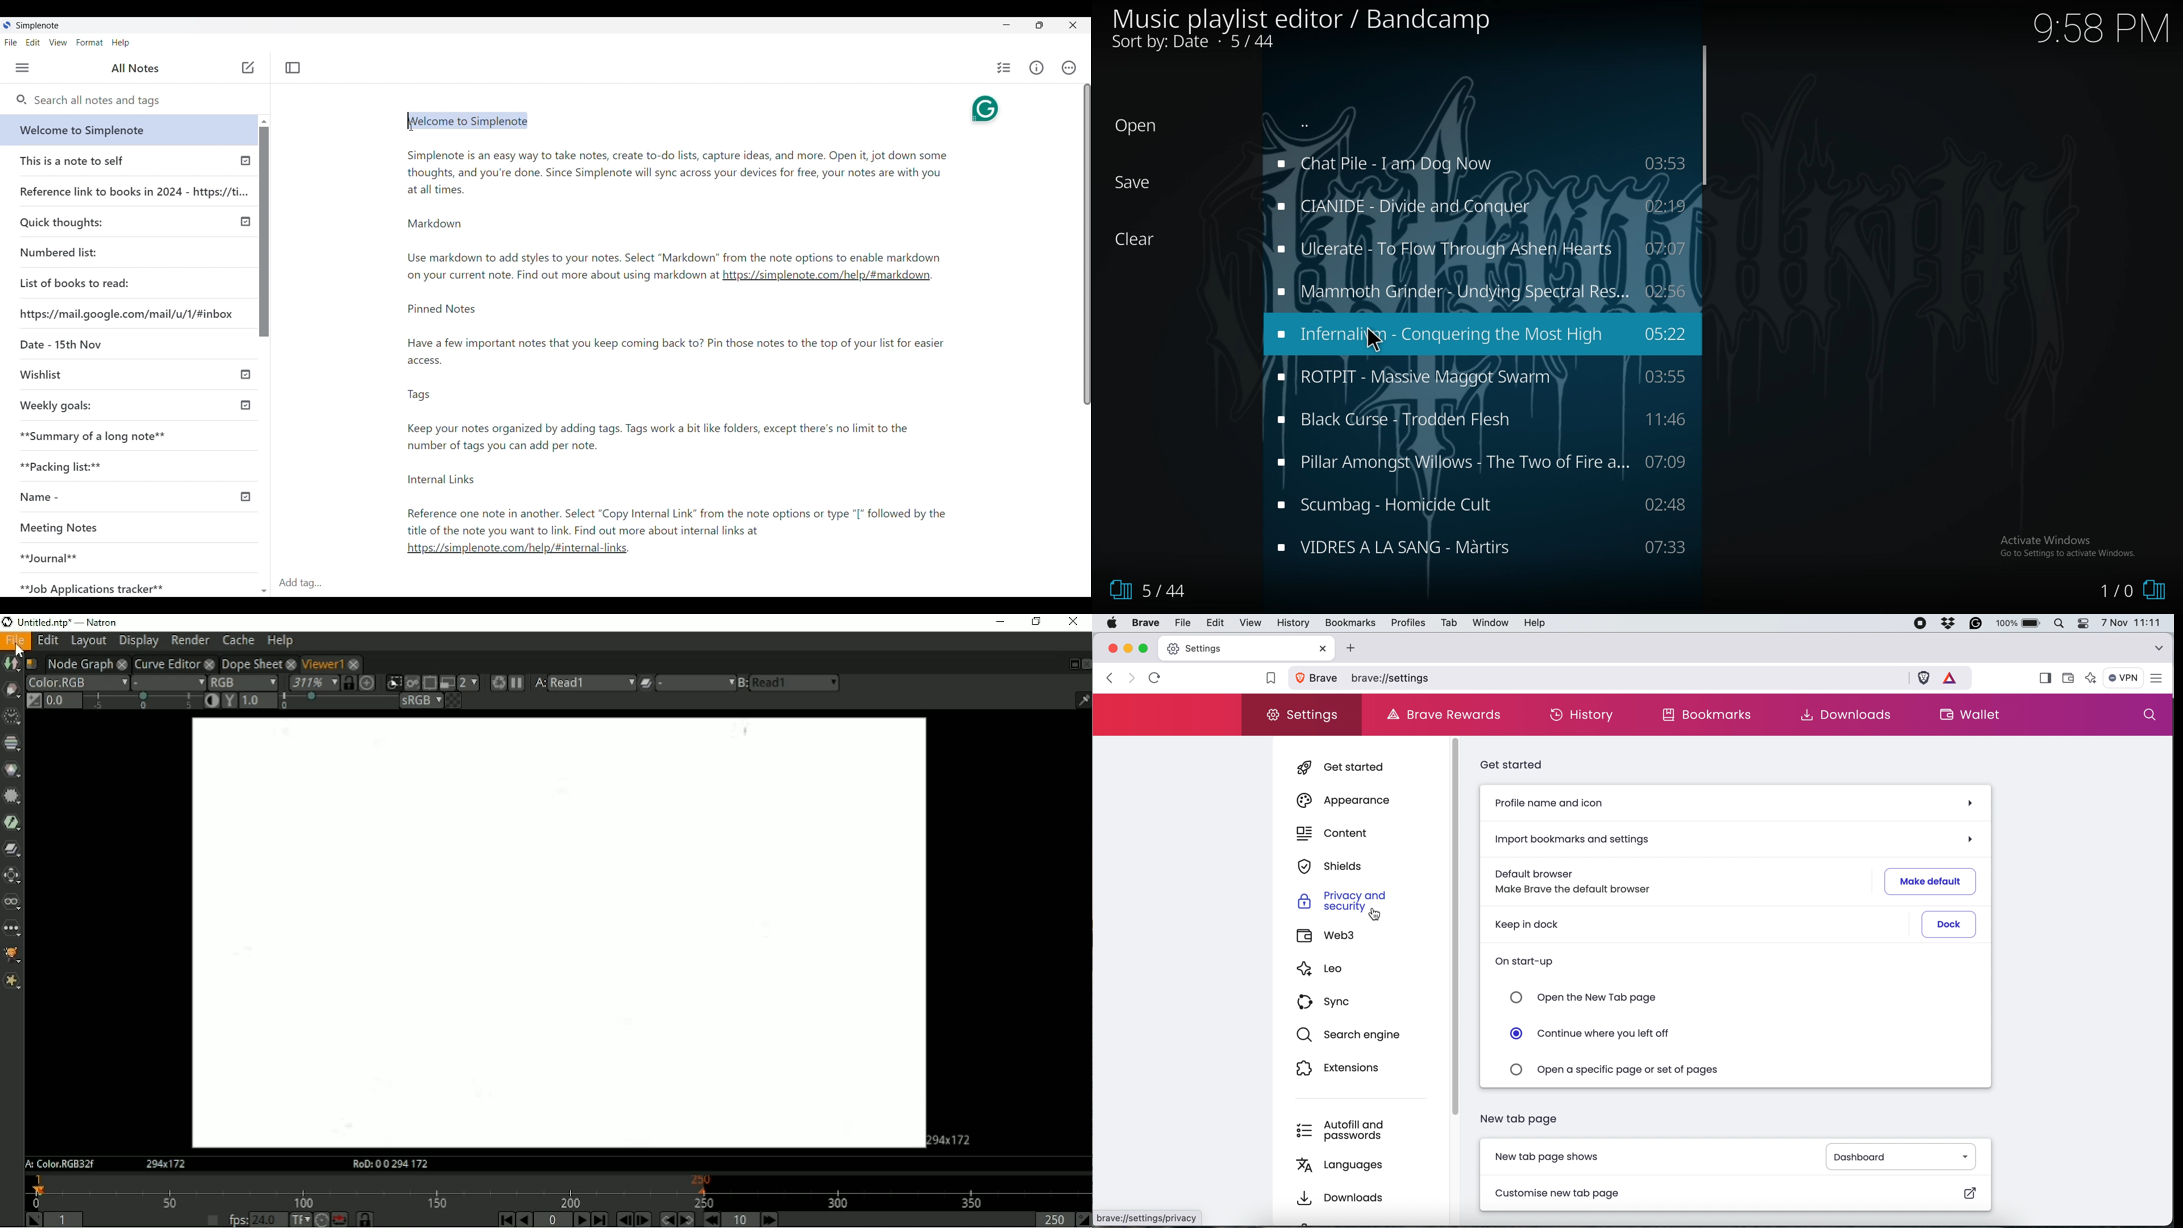 The height and width of the screenshot is (1232, 2184). Describe the element at coordinates (2132, 592) in the screenshot. I see `1/0` at that location.